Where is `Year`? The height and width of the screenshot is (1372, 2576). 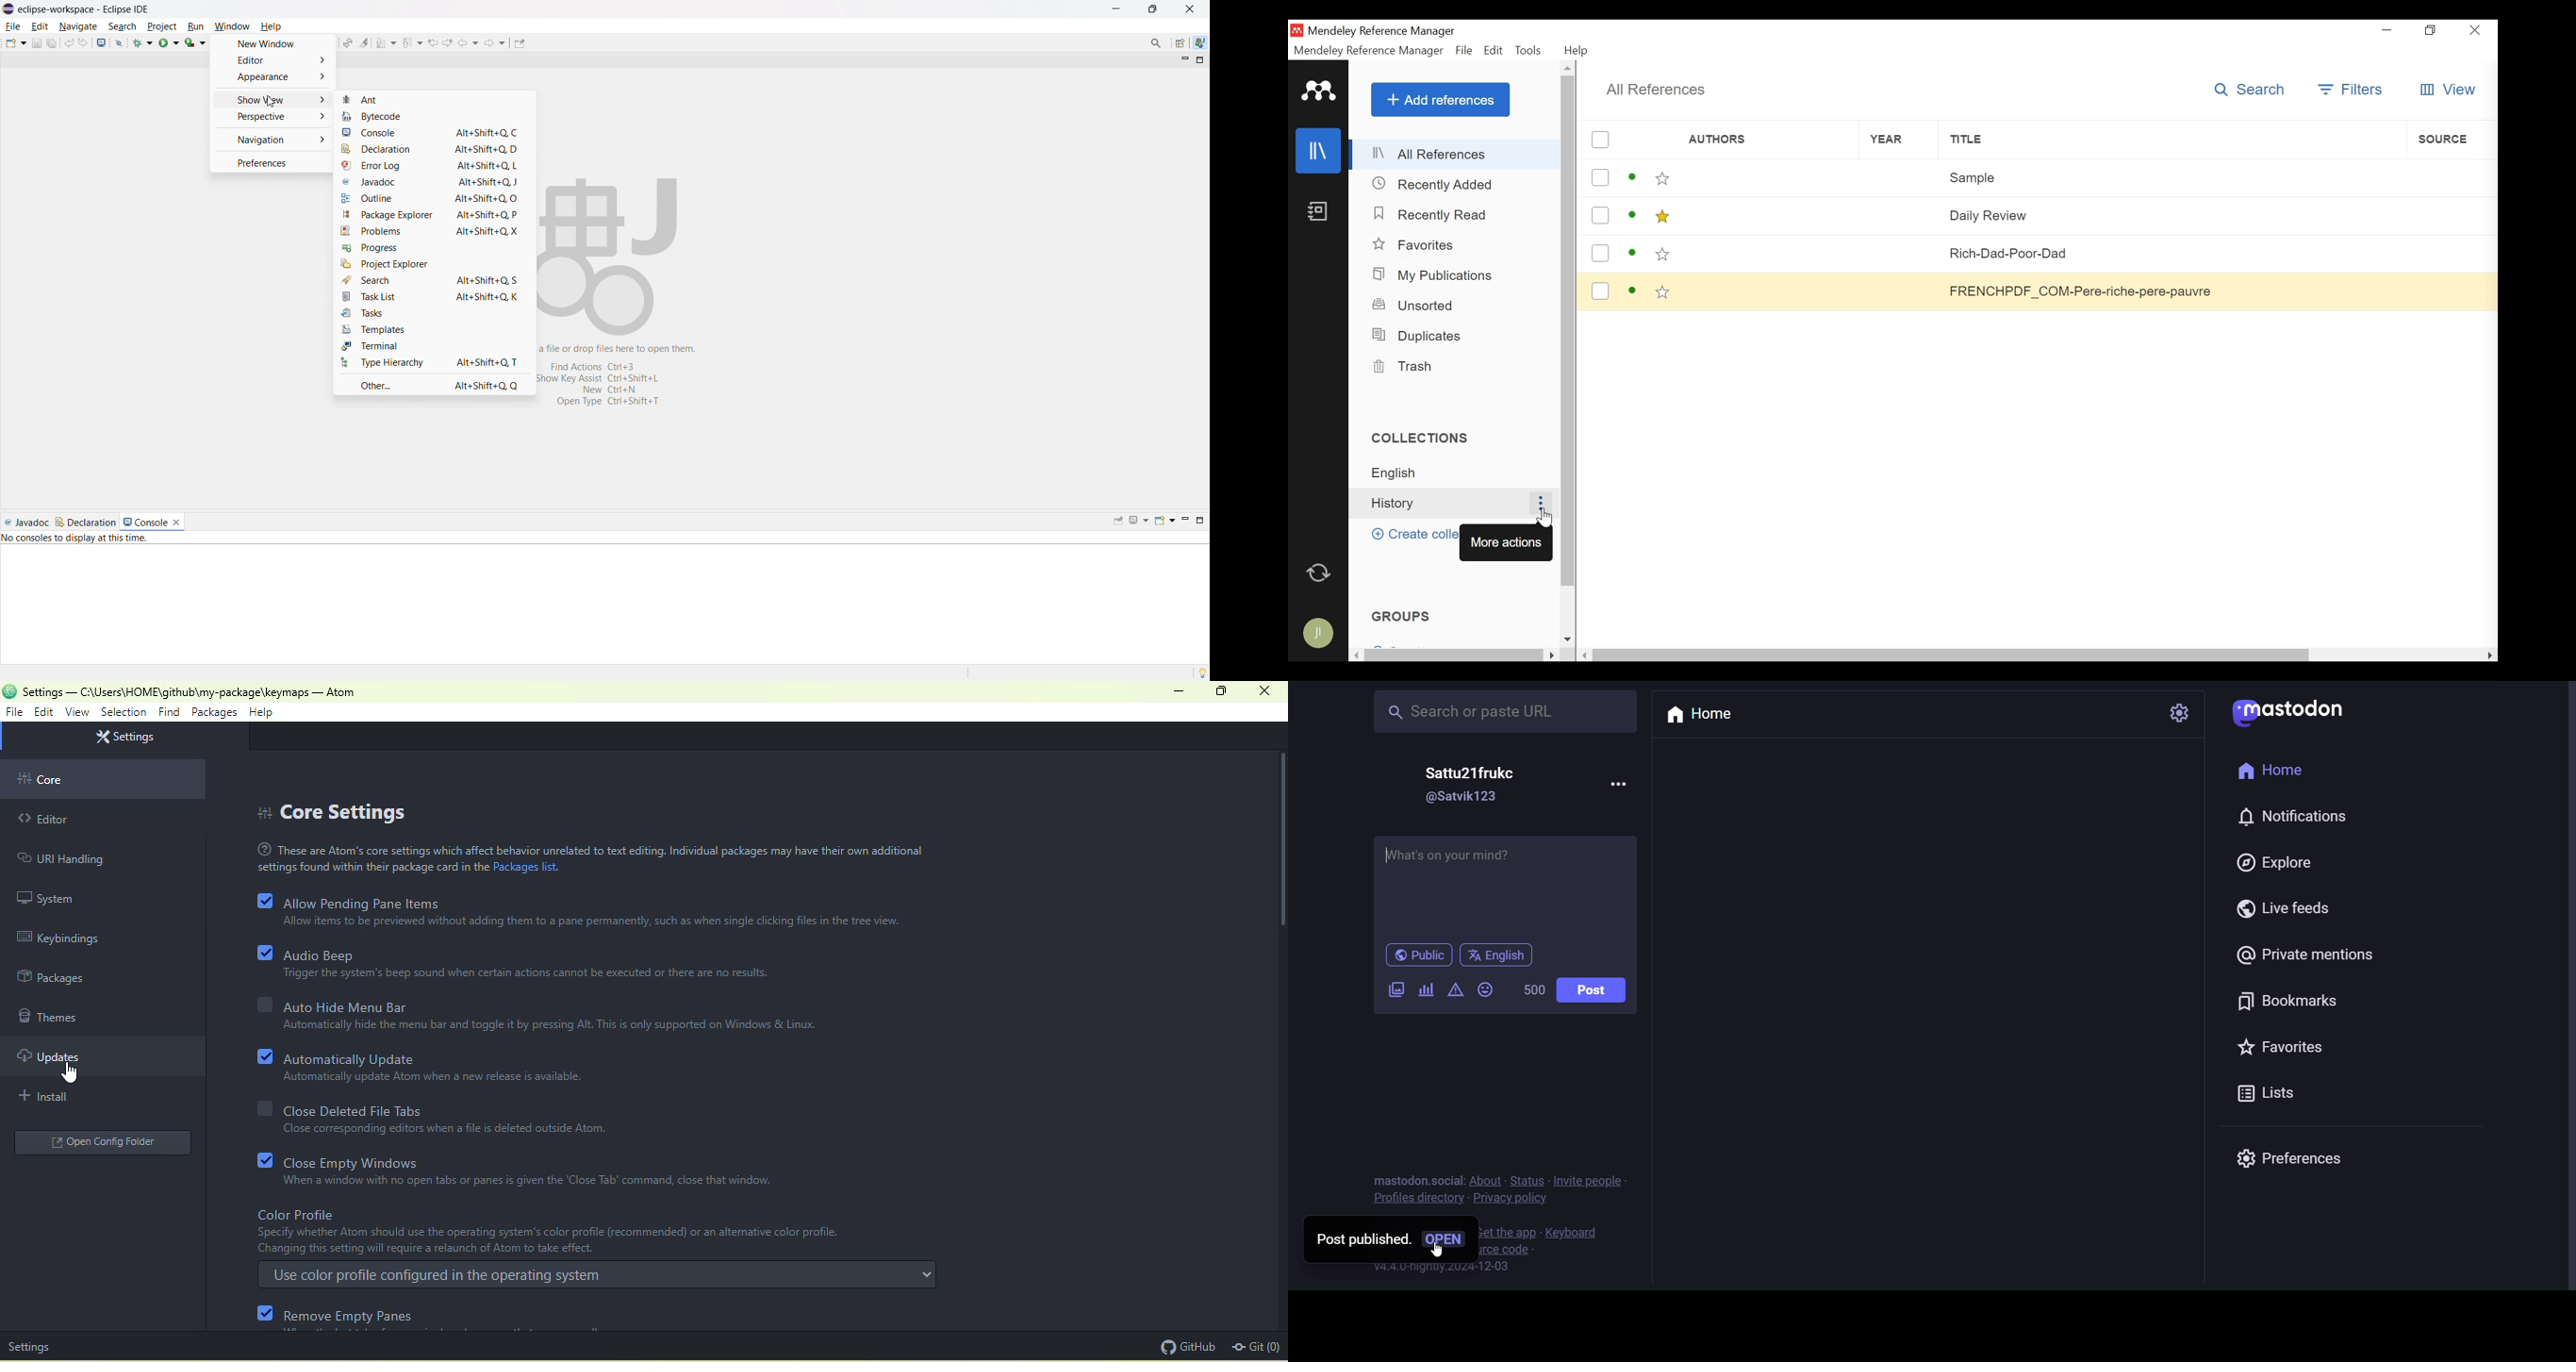 Year is located at coordinates (1898, 178).